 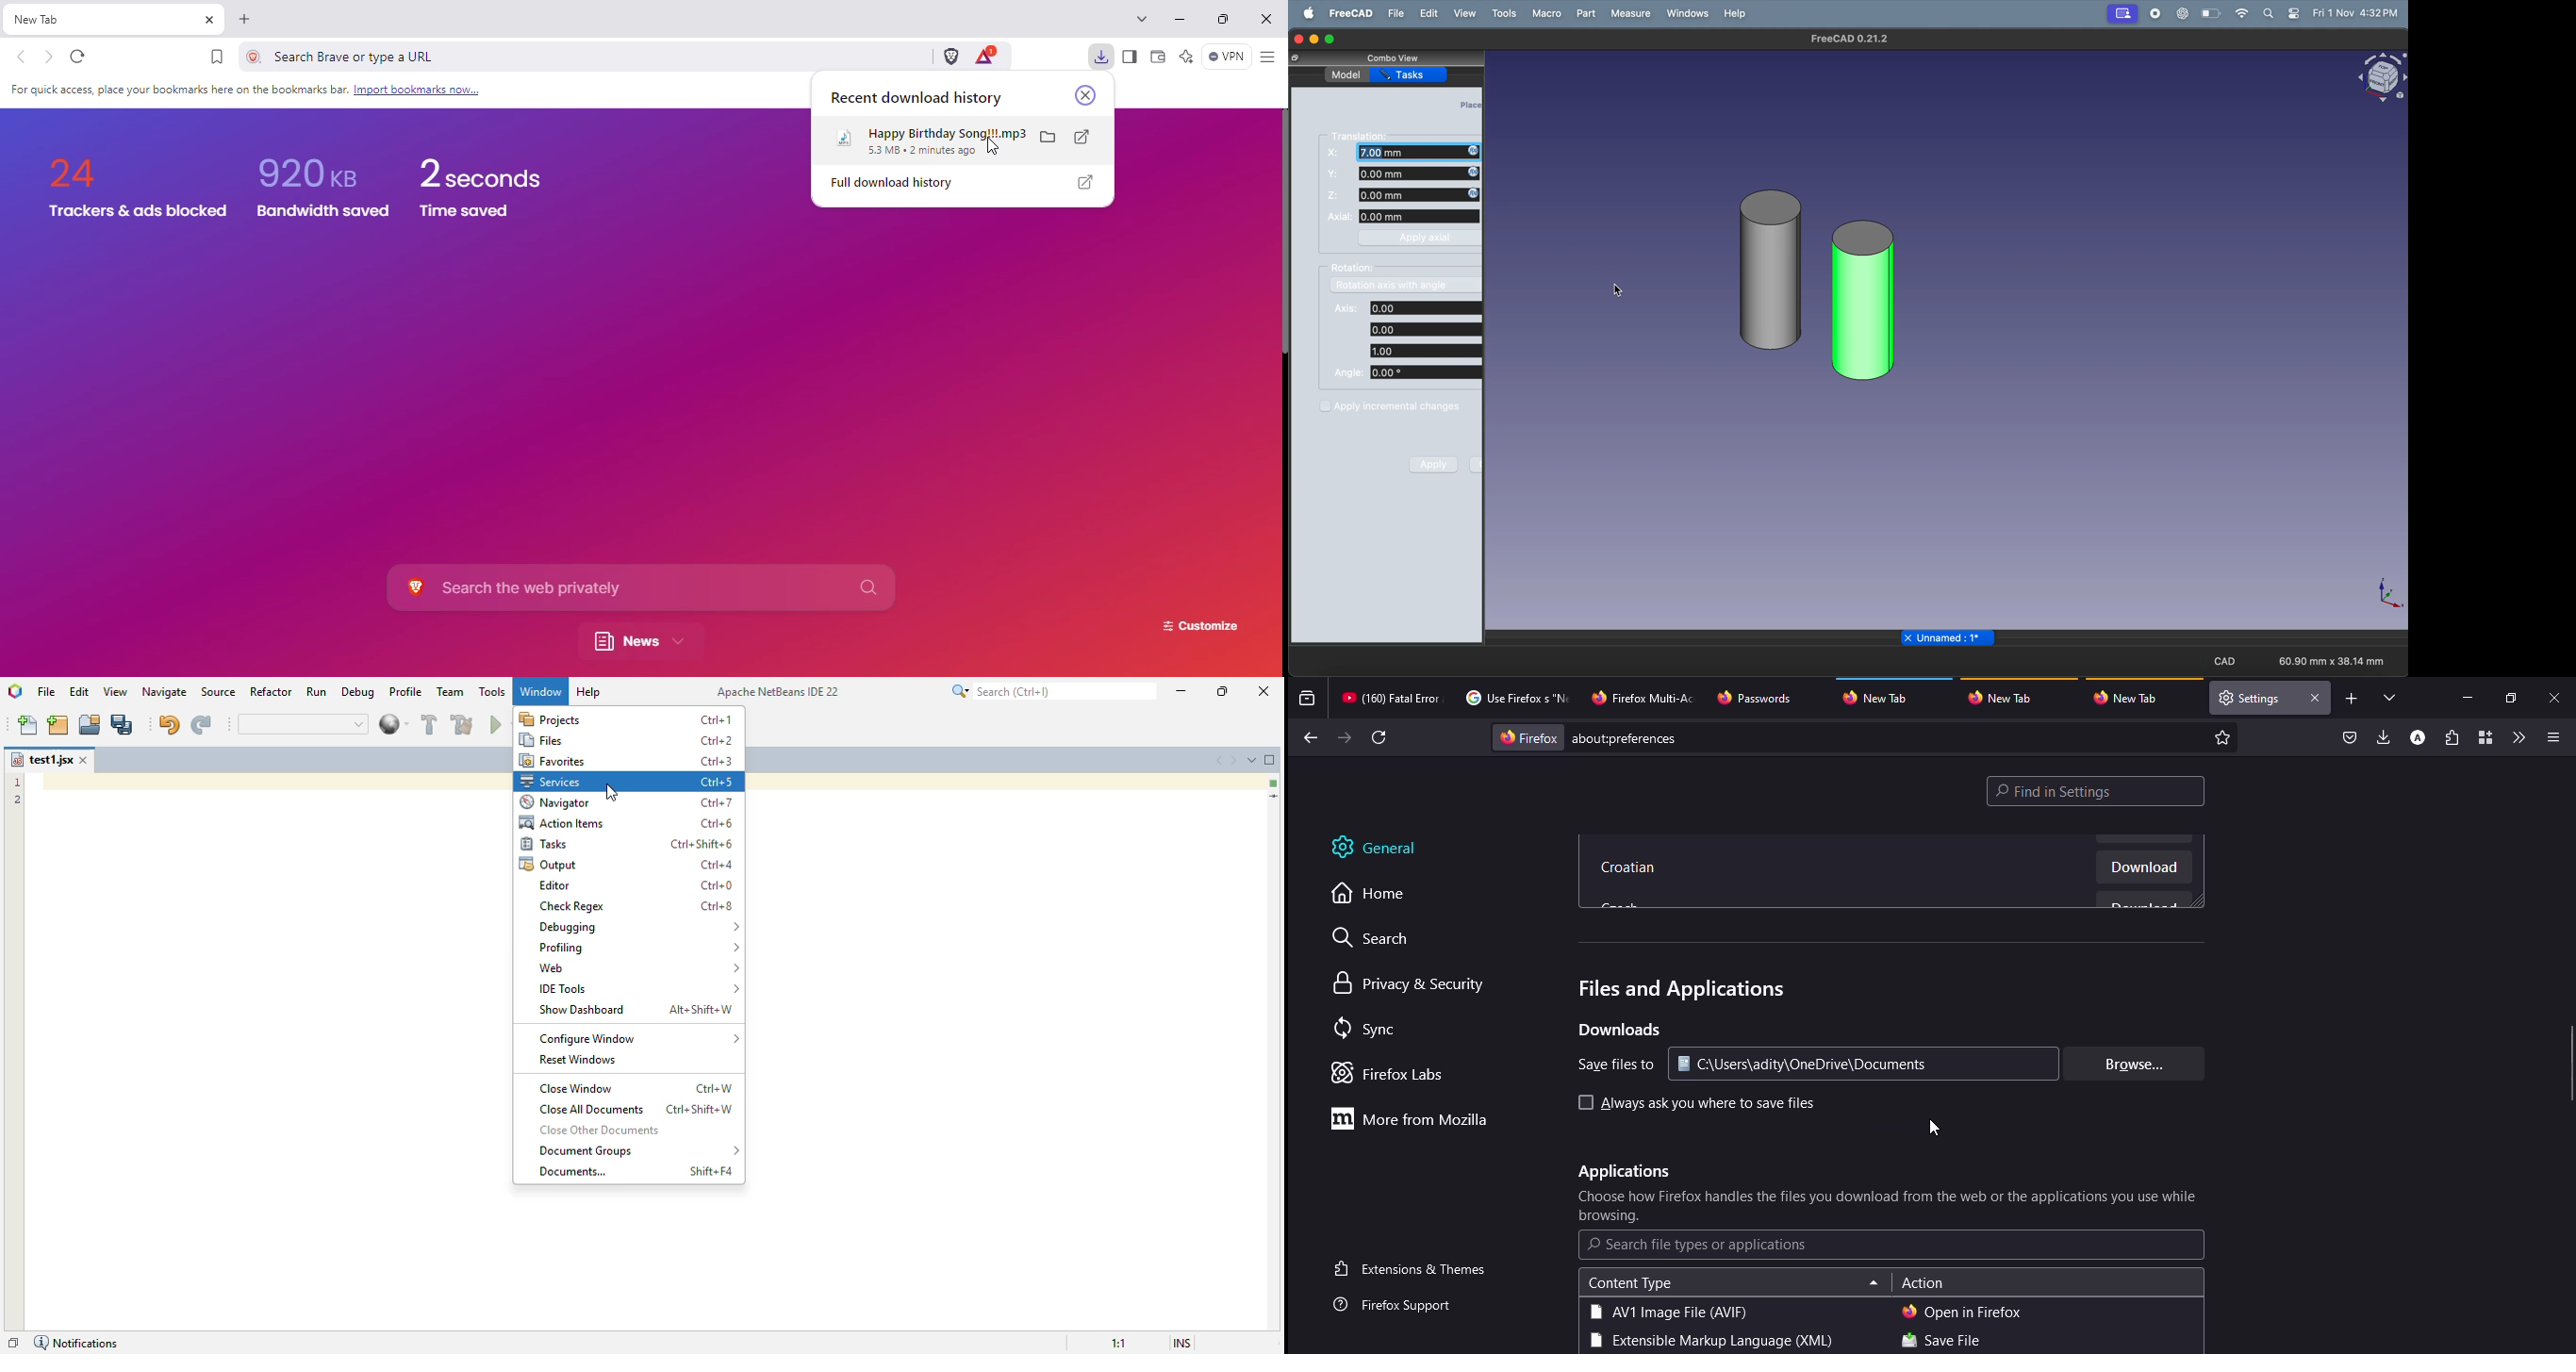 What do you see at coordinates (2467, 697) in the screenshot?
I see `minimize` at bounding box center [2467, 697].